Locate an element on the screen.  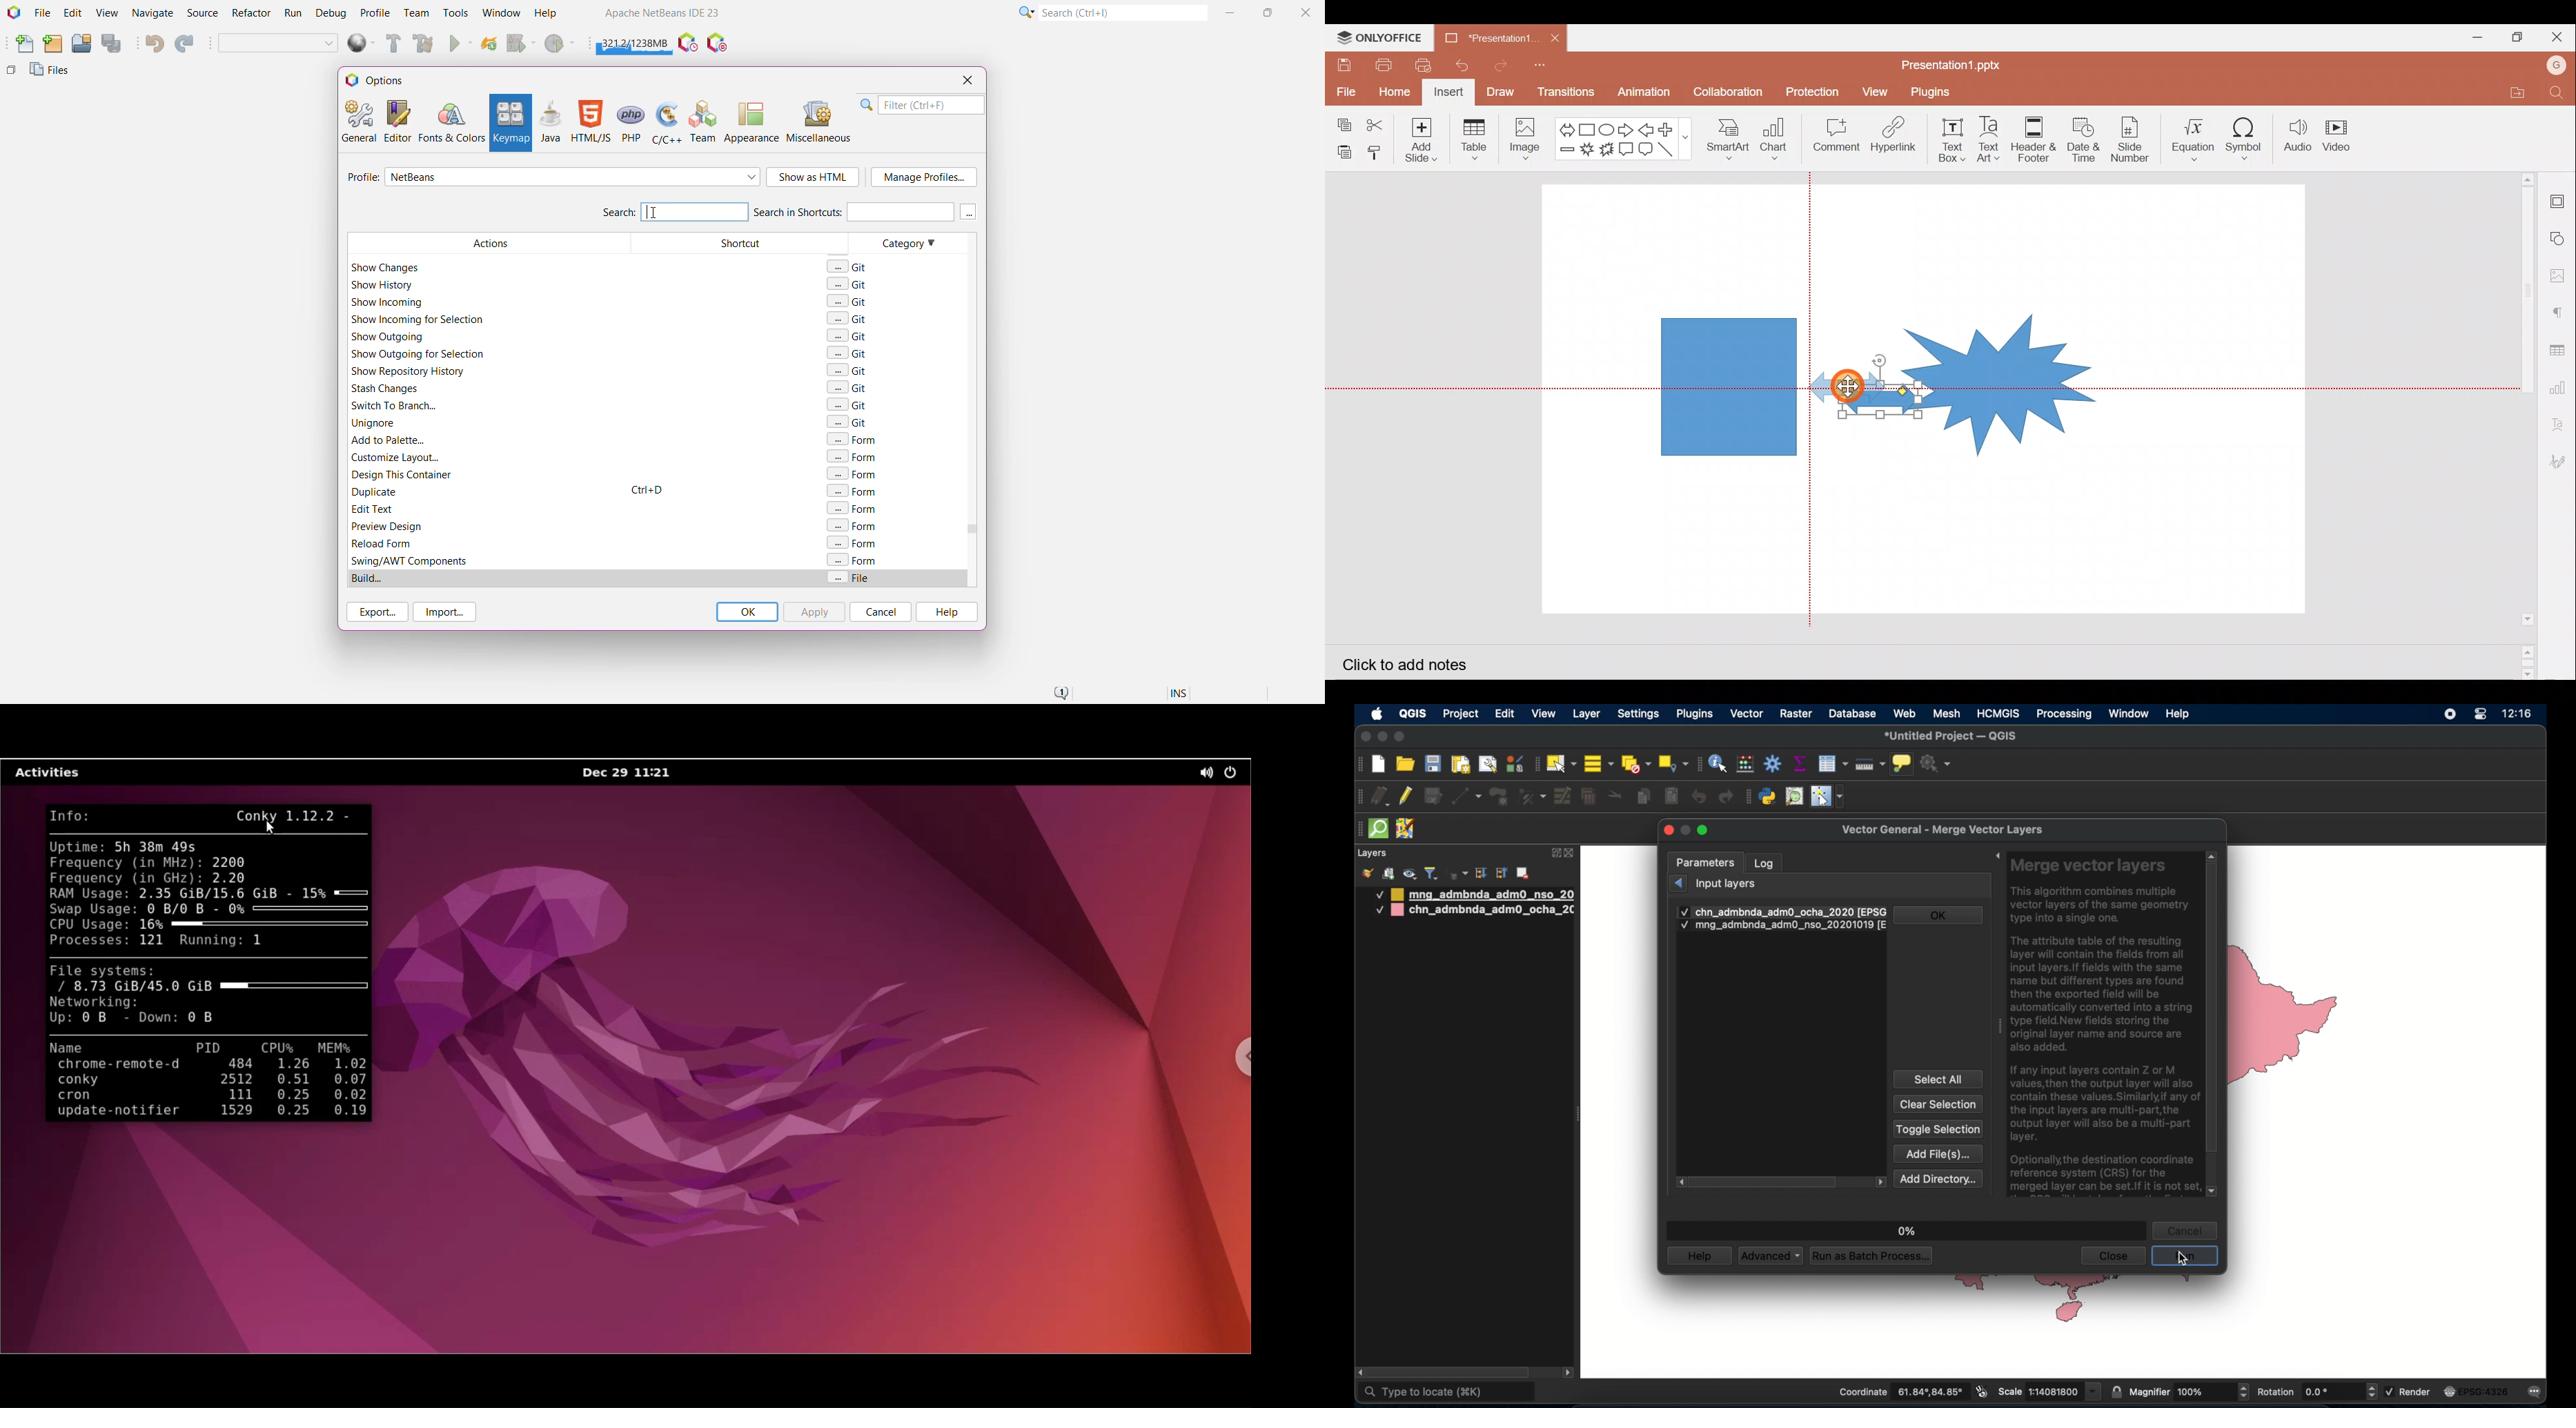
Shapes settings is located at coordinates (2559, 237).